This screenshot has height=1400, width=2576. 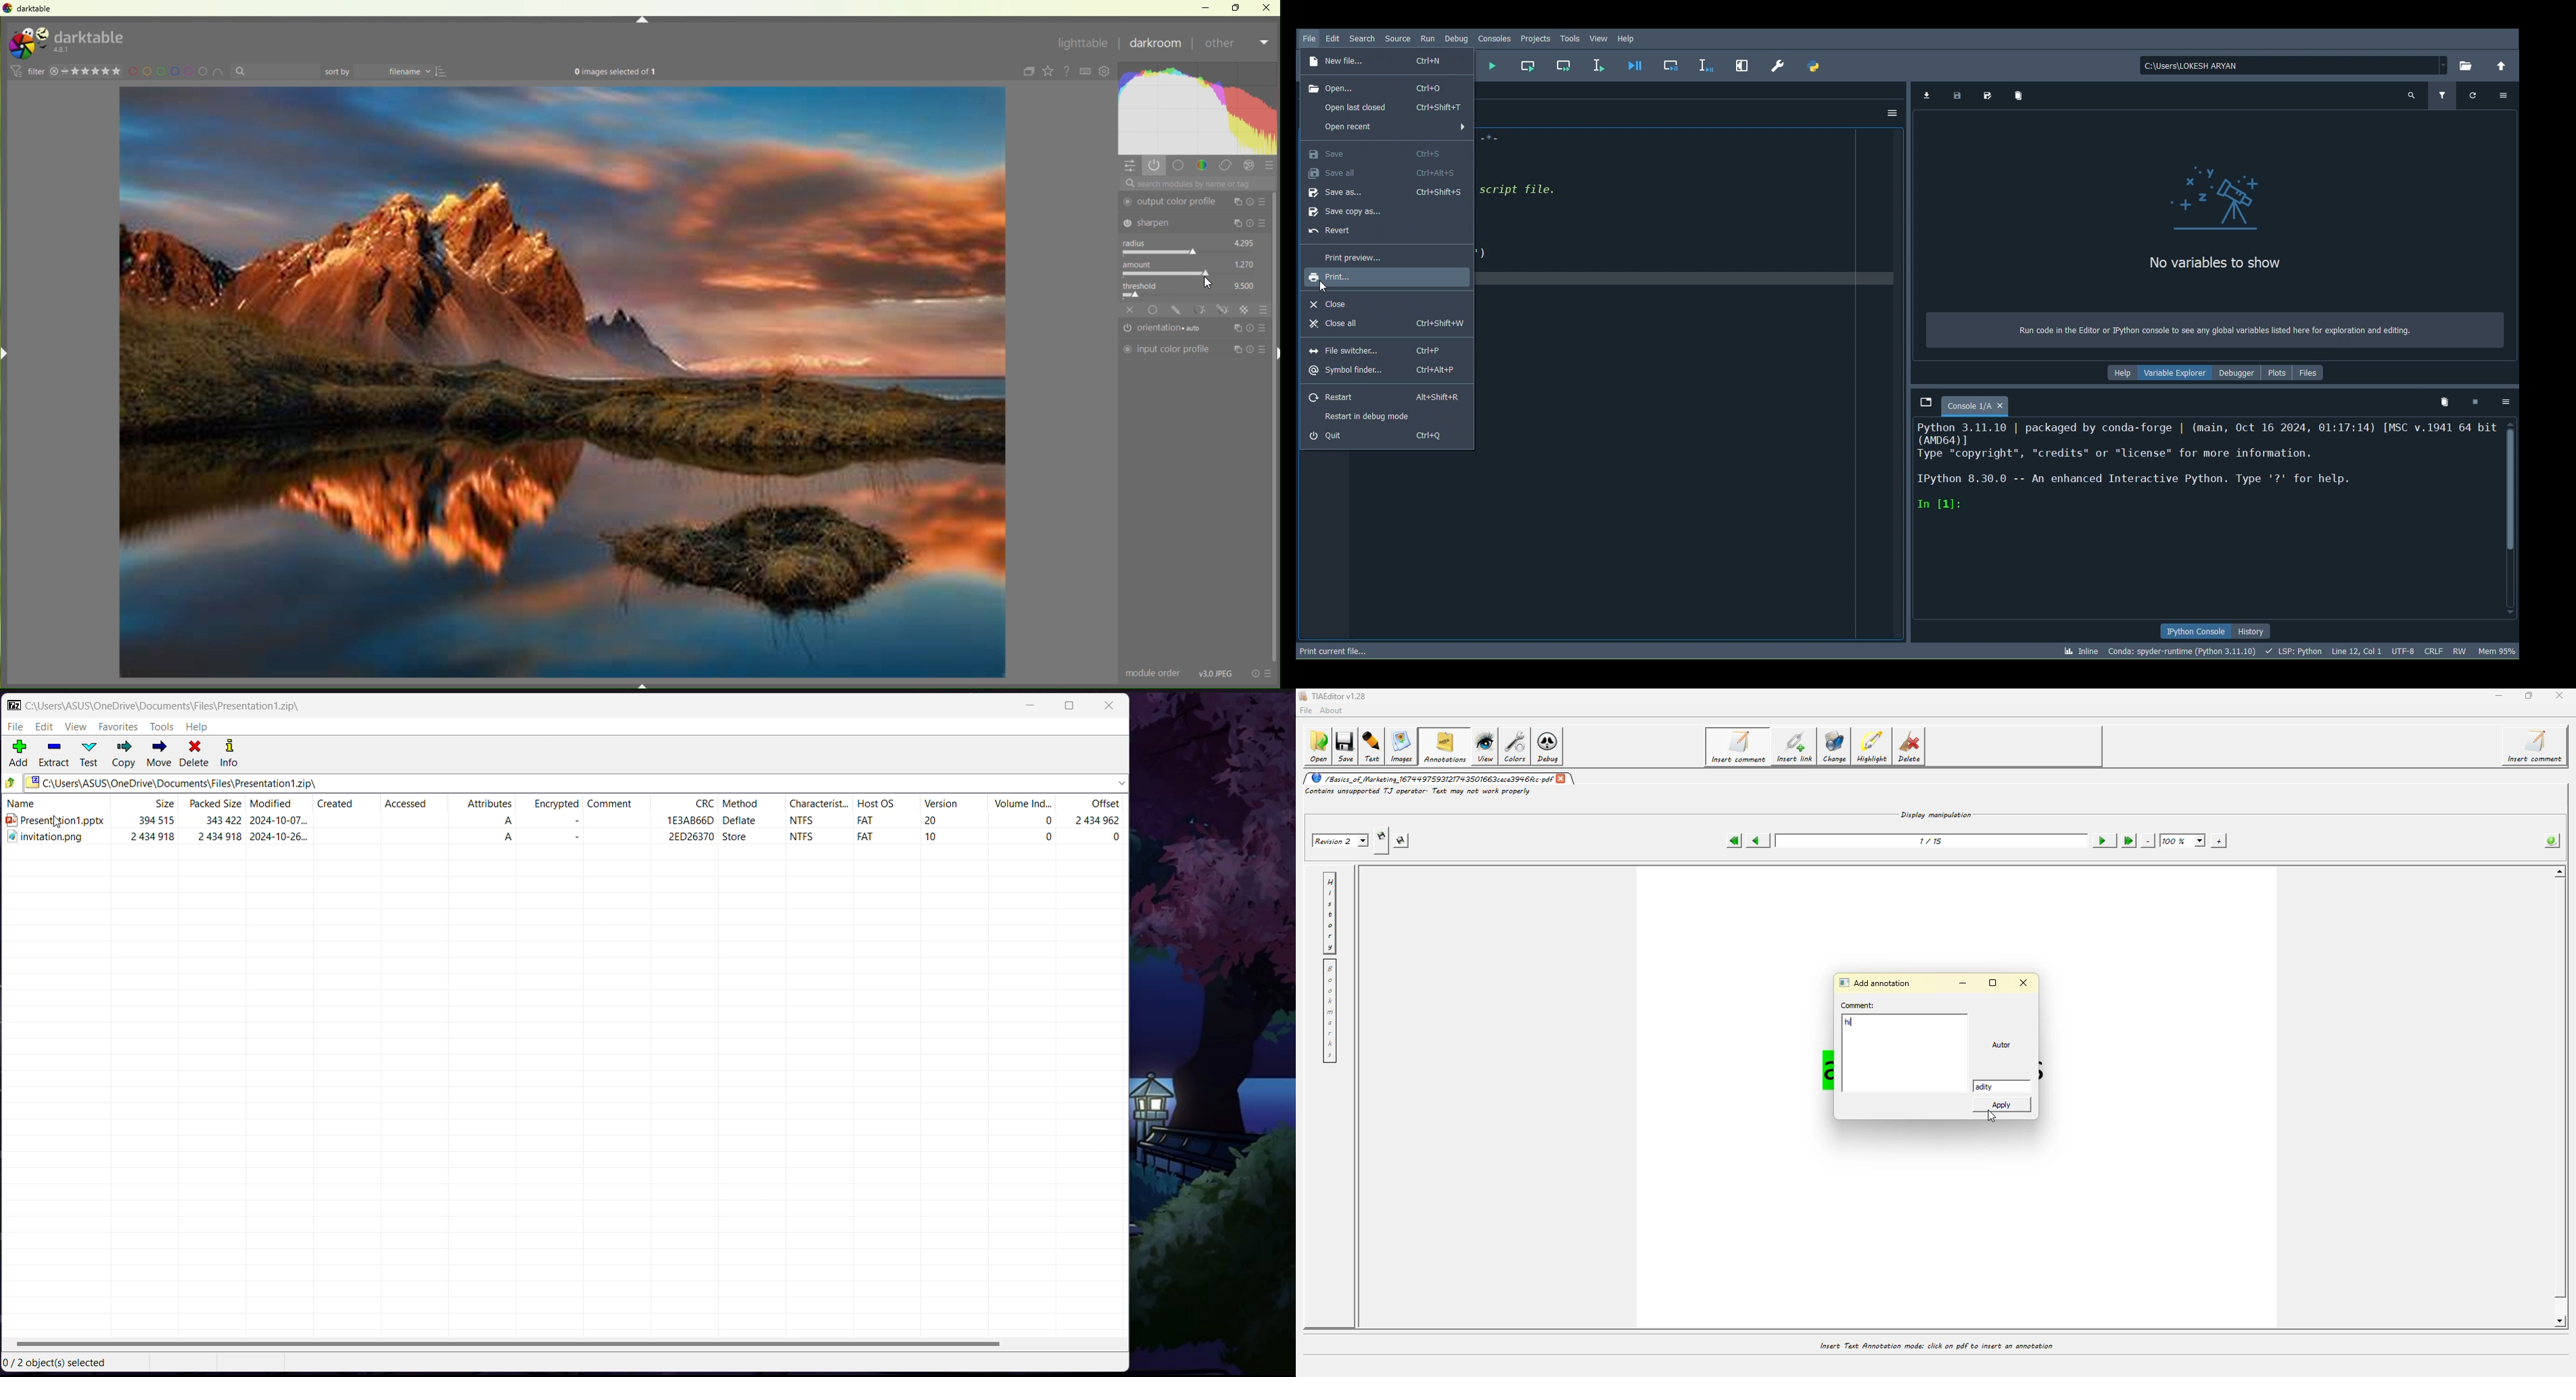 What do you see at coordinates (334, 804) in the screenshot?
I see `Created` at bounding box center [334, 804].